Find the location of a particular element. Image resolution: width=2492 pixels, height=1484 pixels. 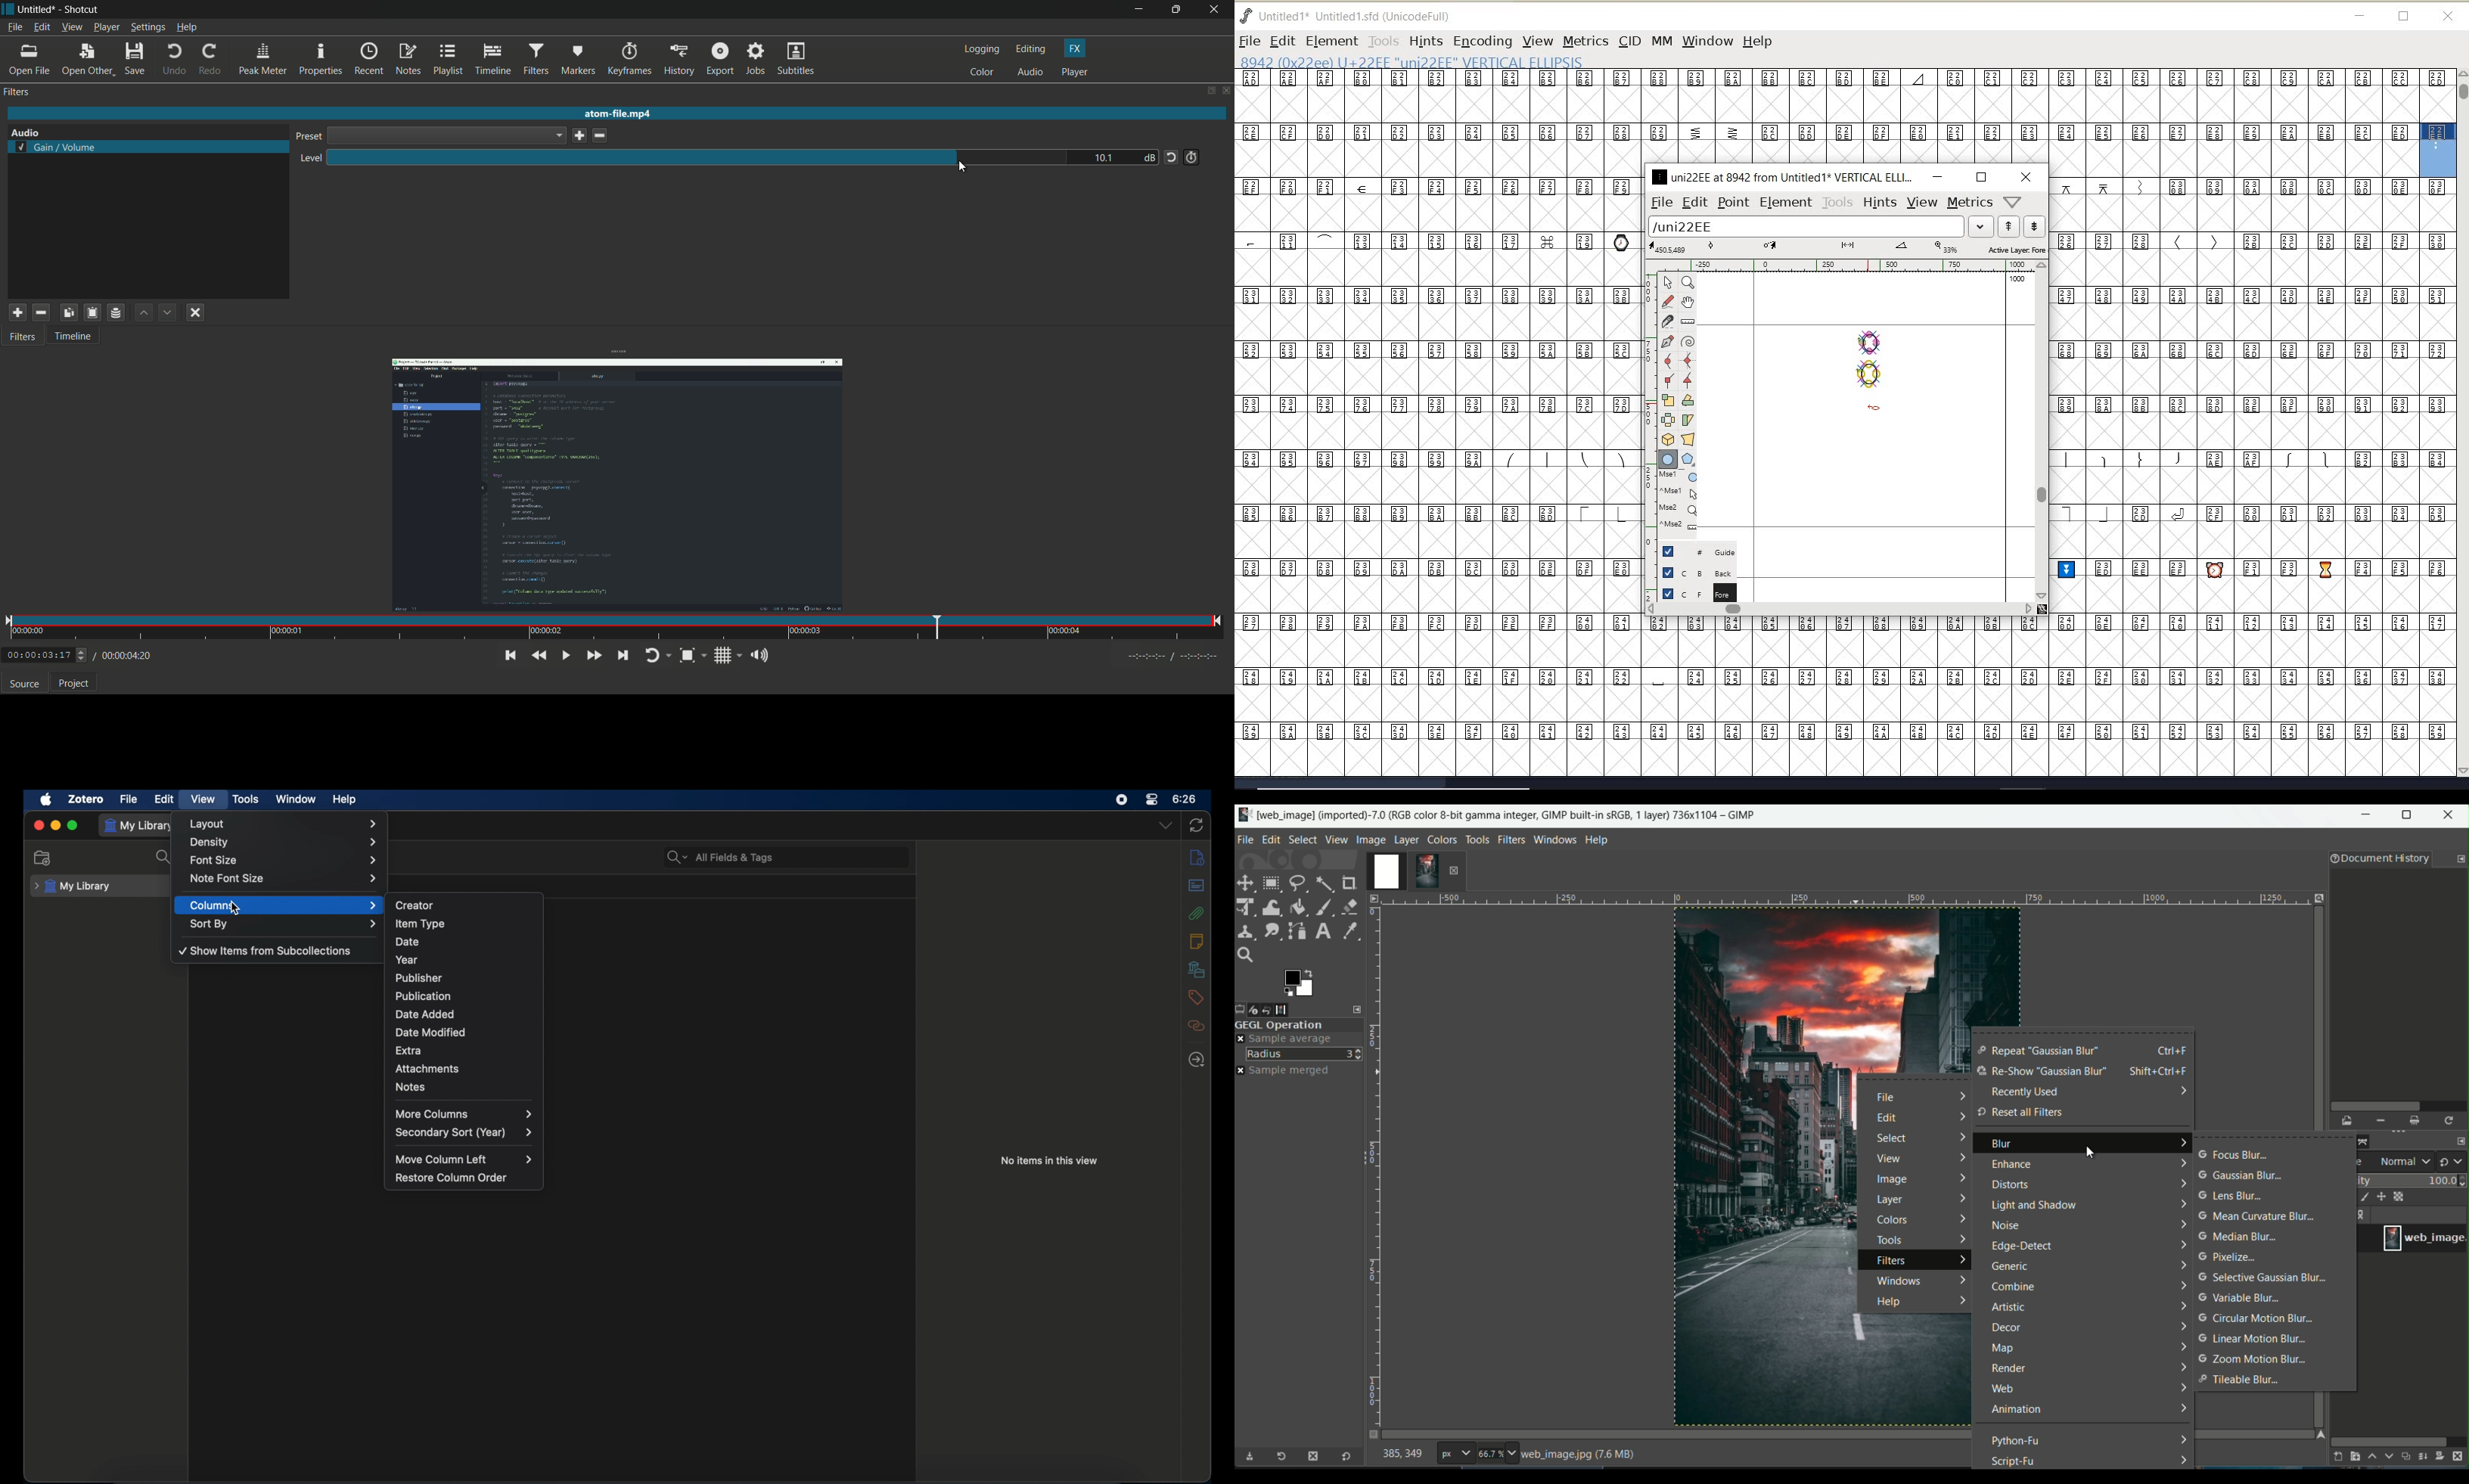

pointer is located at coordinates (1669, 283).